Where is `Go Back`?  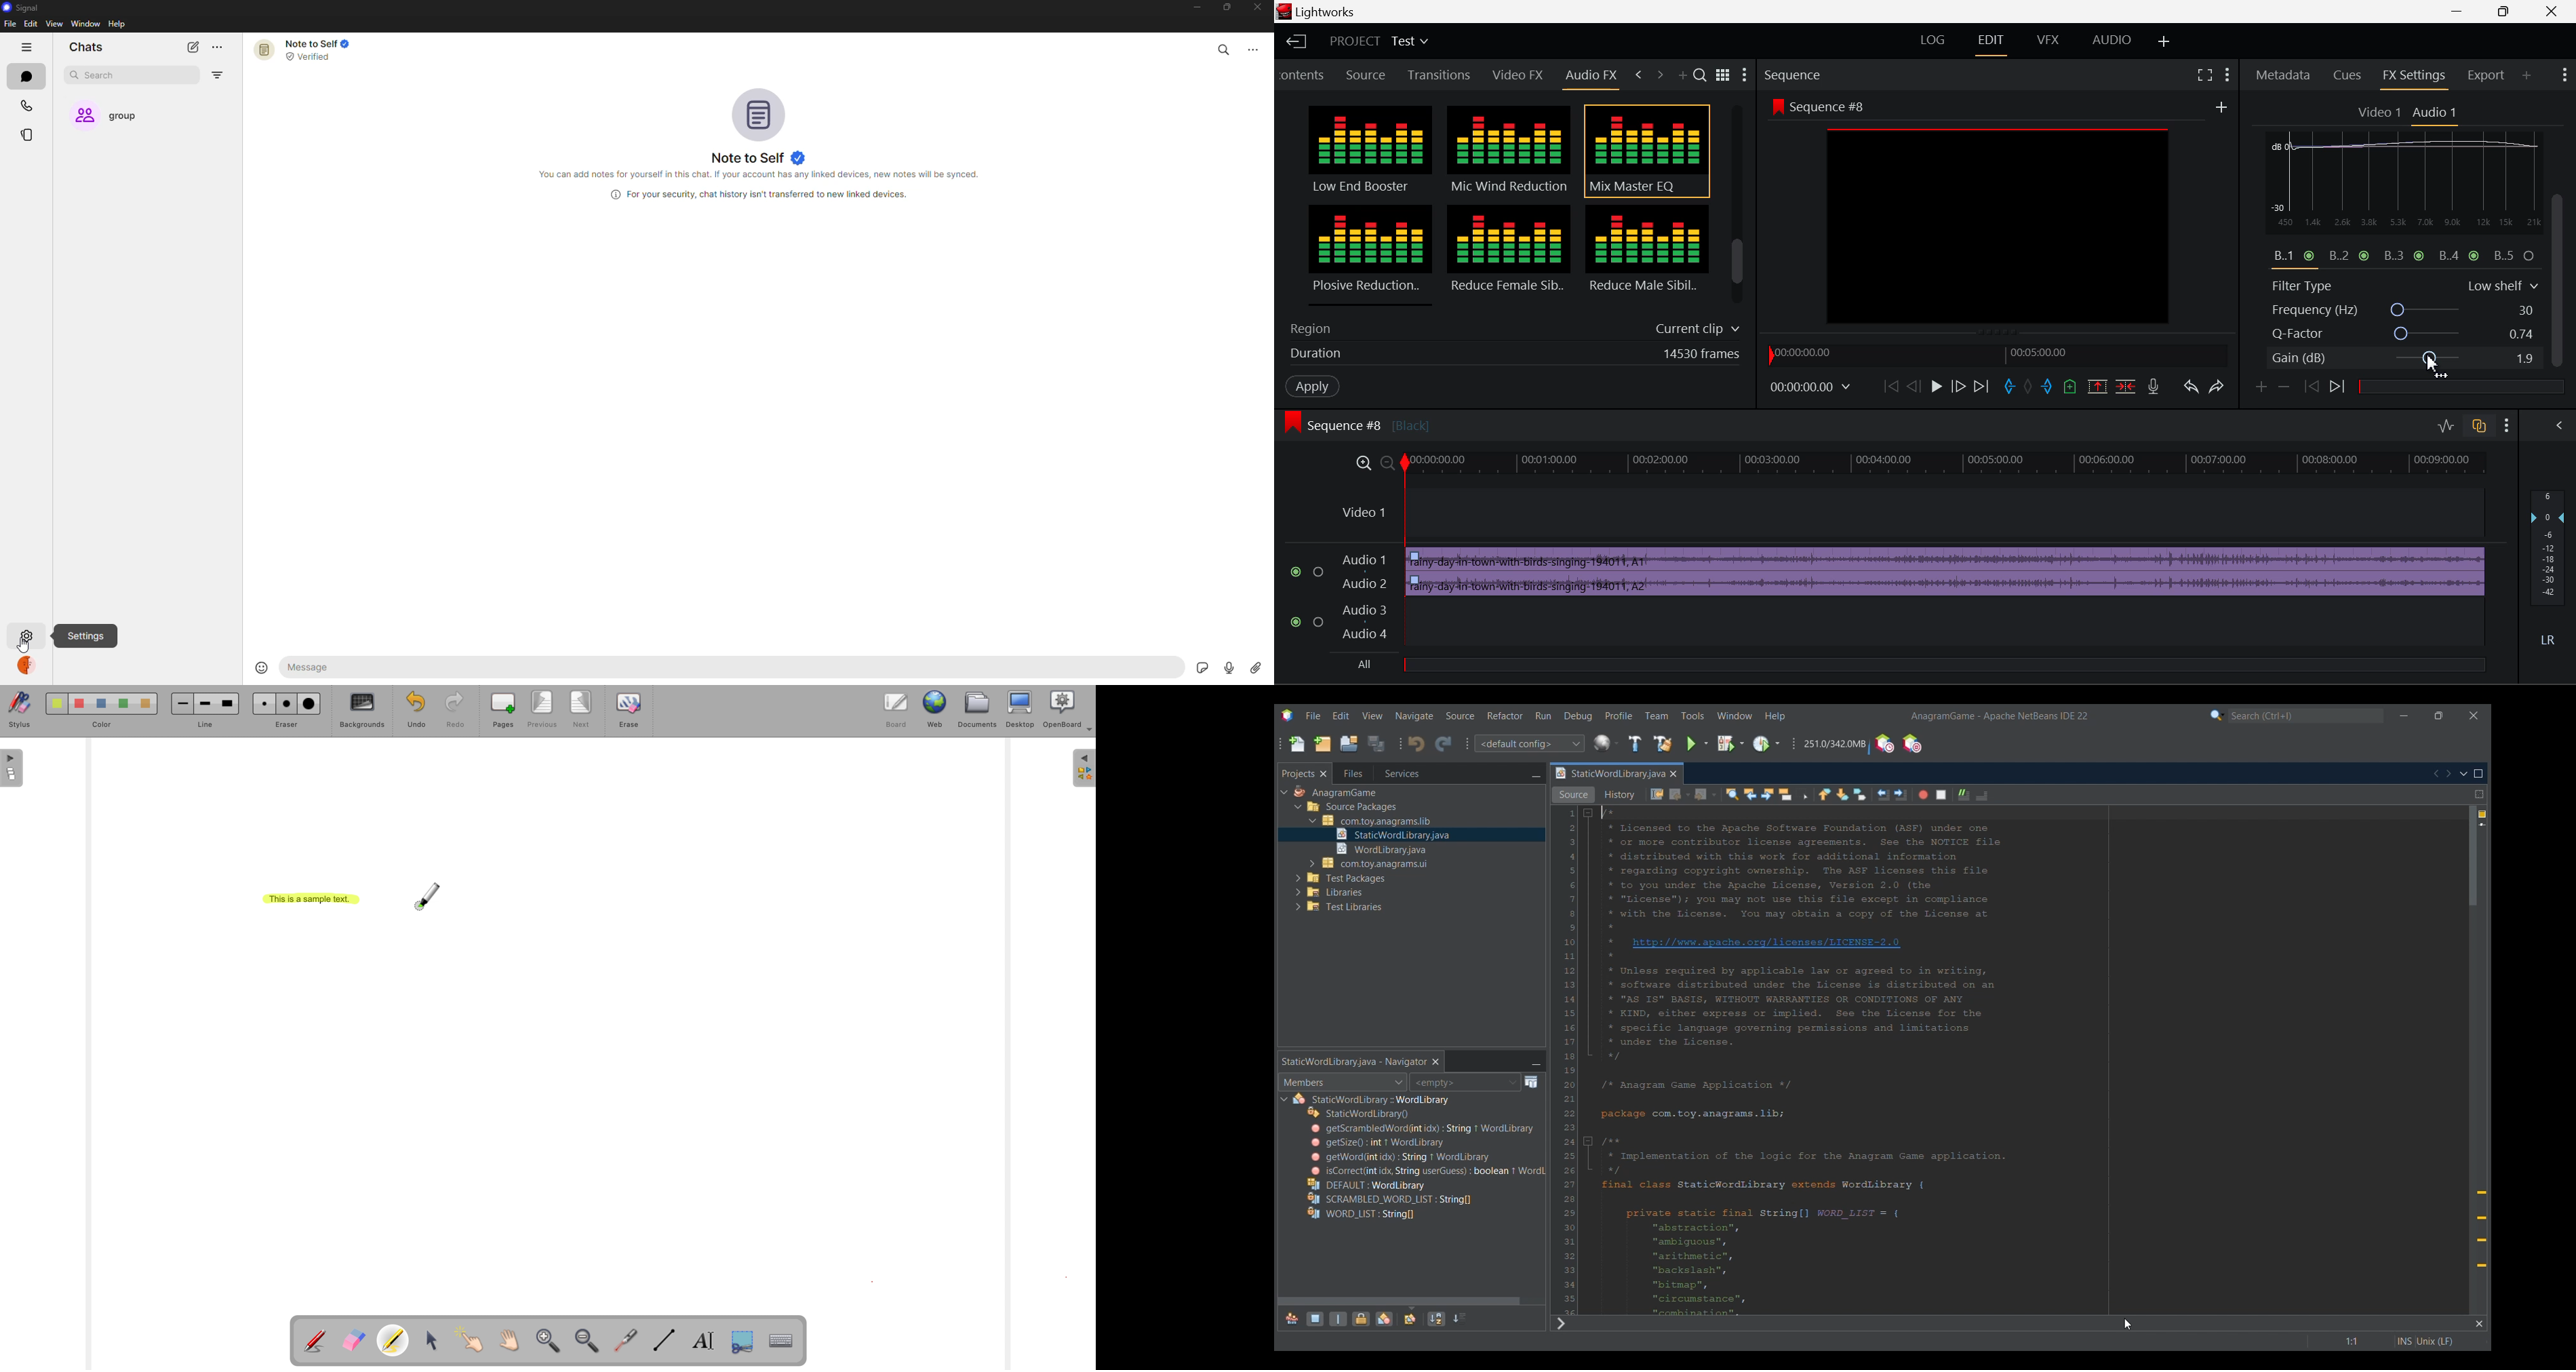 Go Back is located at coordinates (1914, 387).